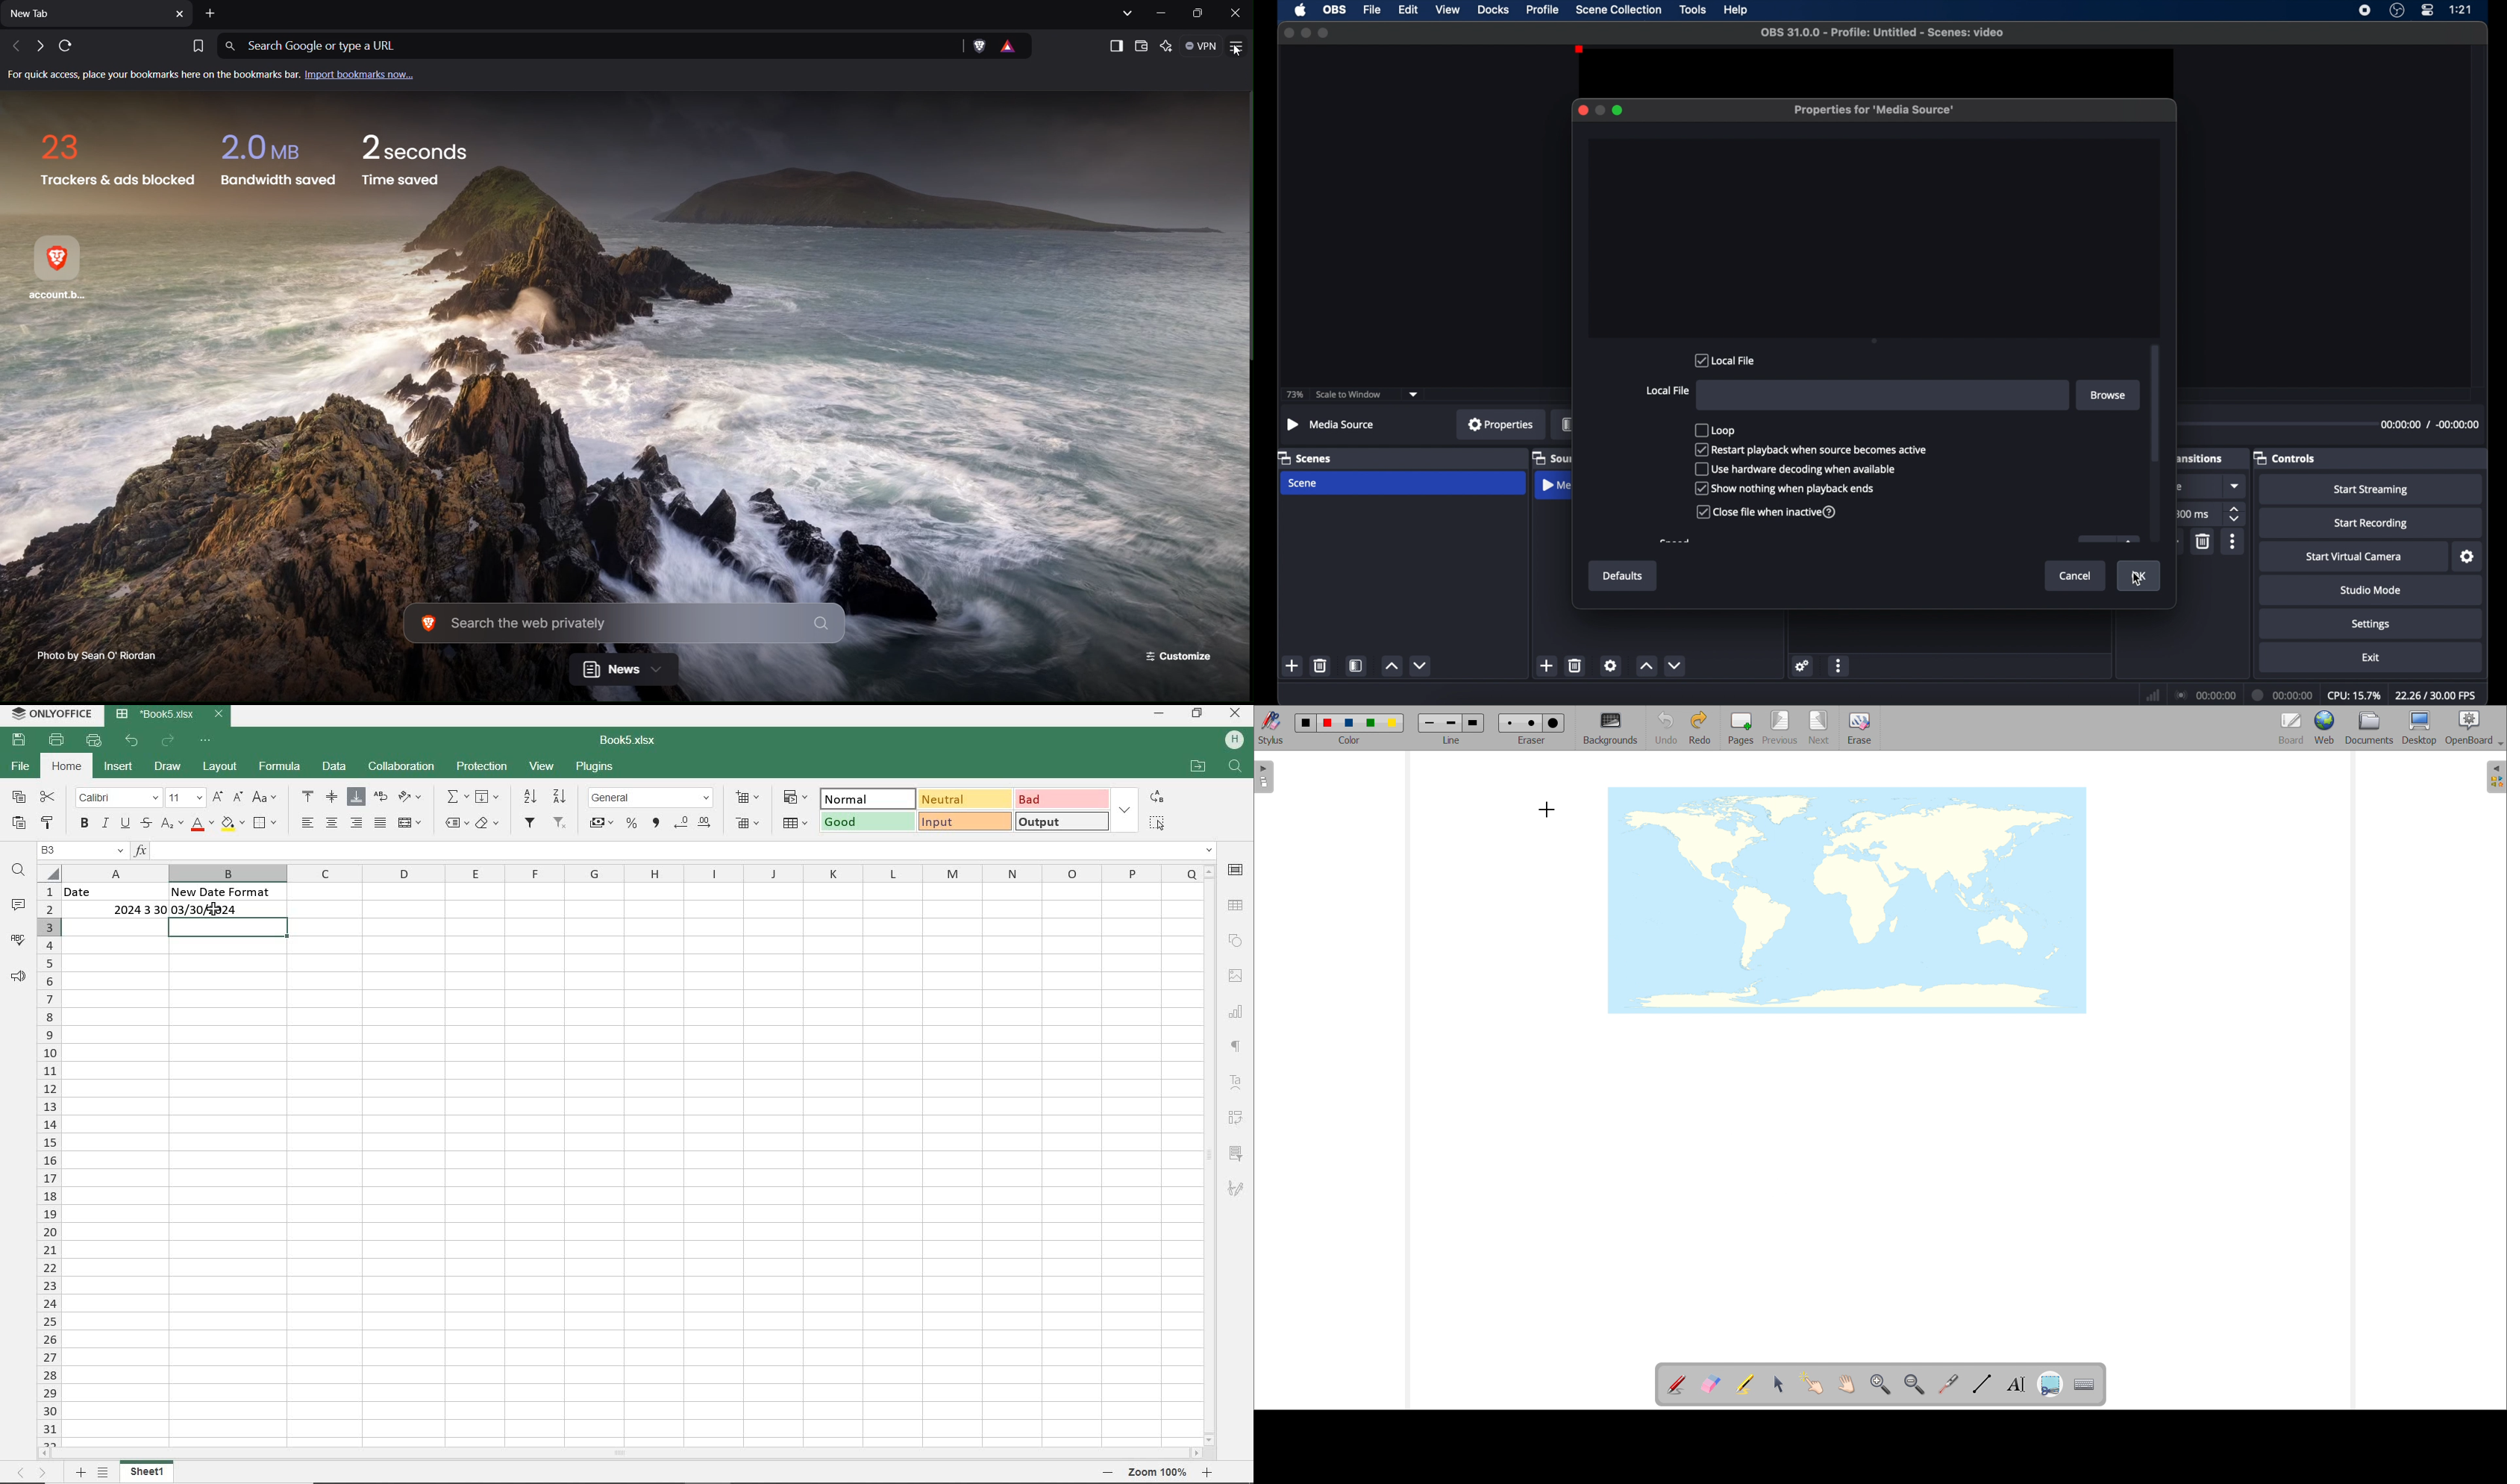 The image size is (2520, 1484). Describe the element at coordinates (560, 797) in the screenshot. I see `SORT DESCENDING` at that location.